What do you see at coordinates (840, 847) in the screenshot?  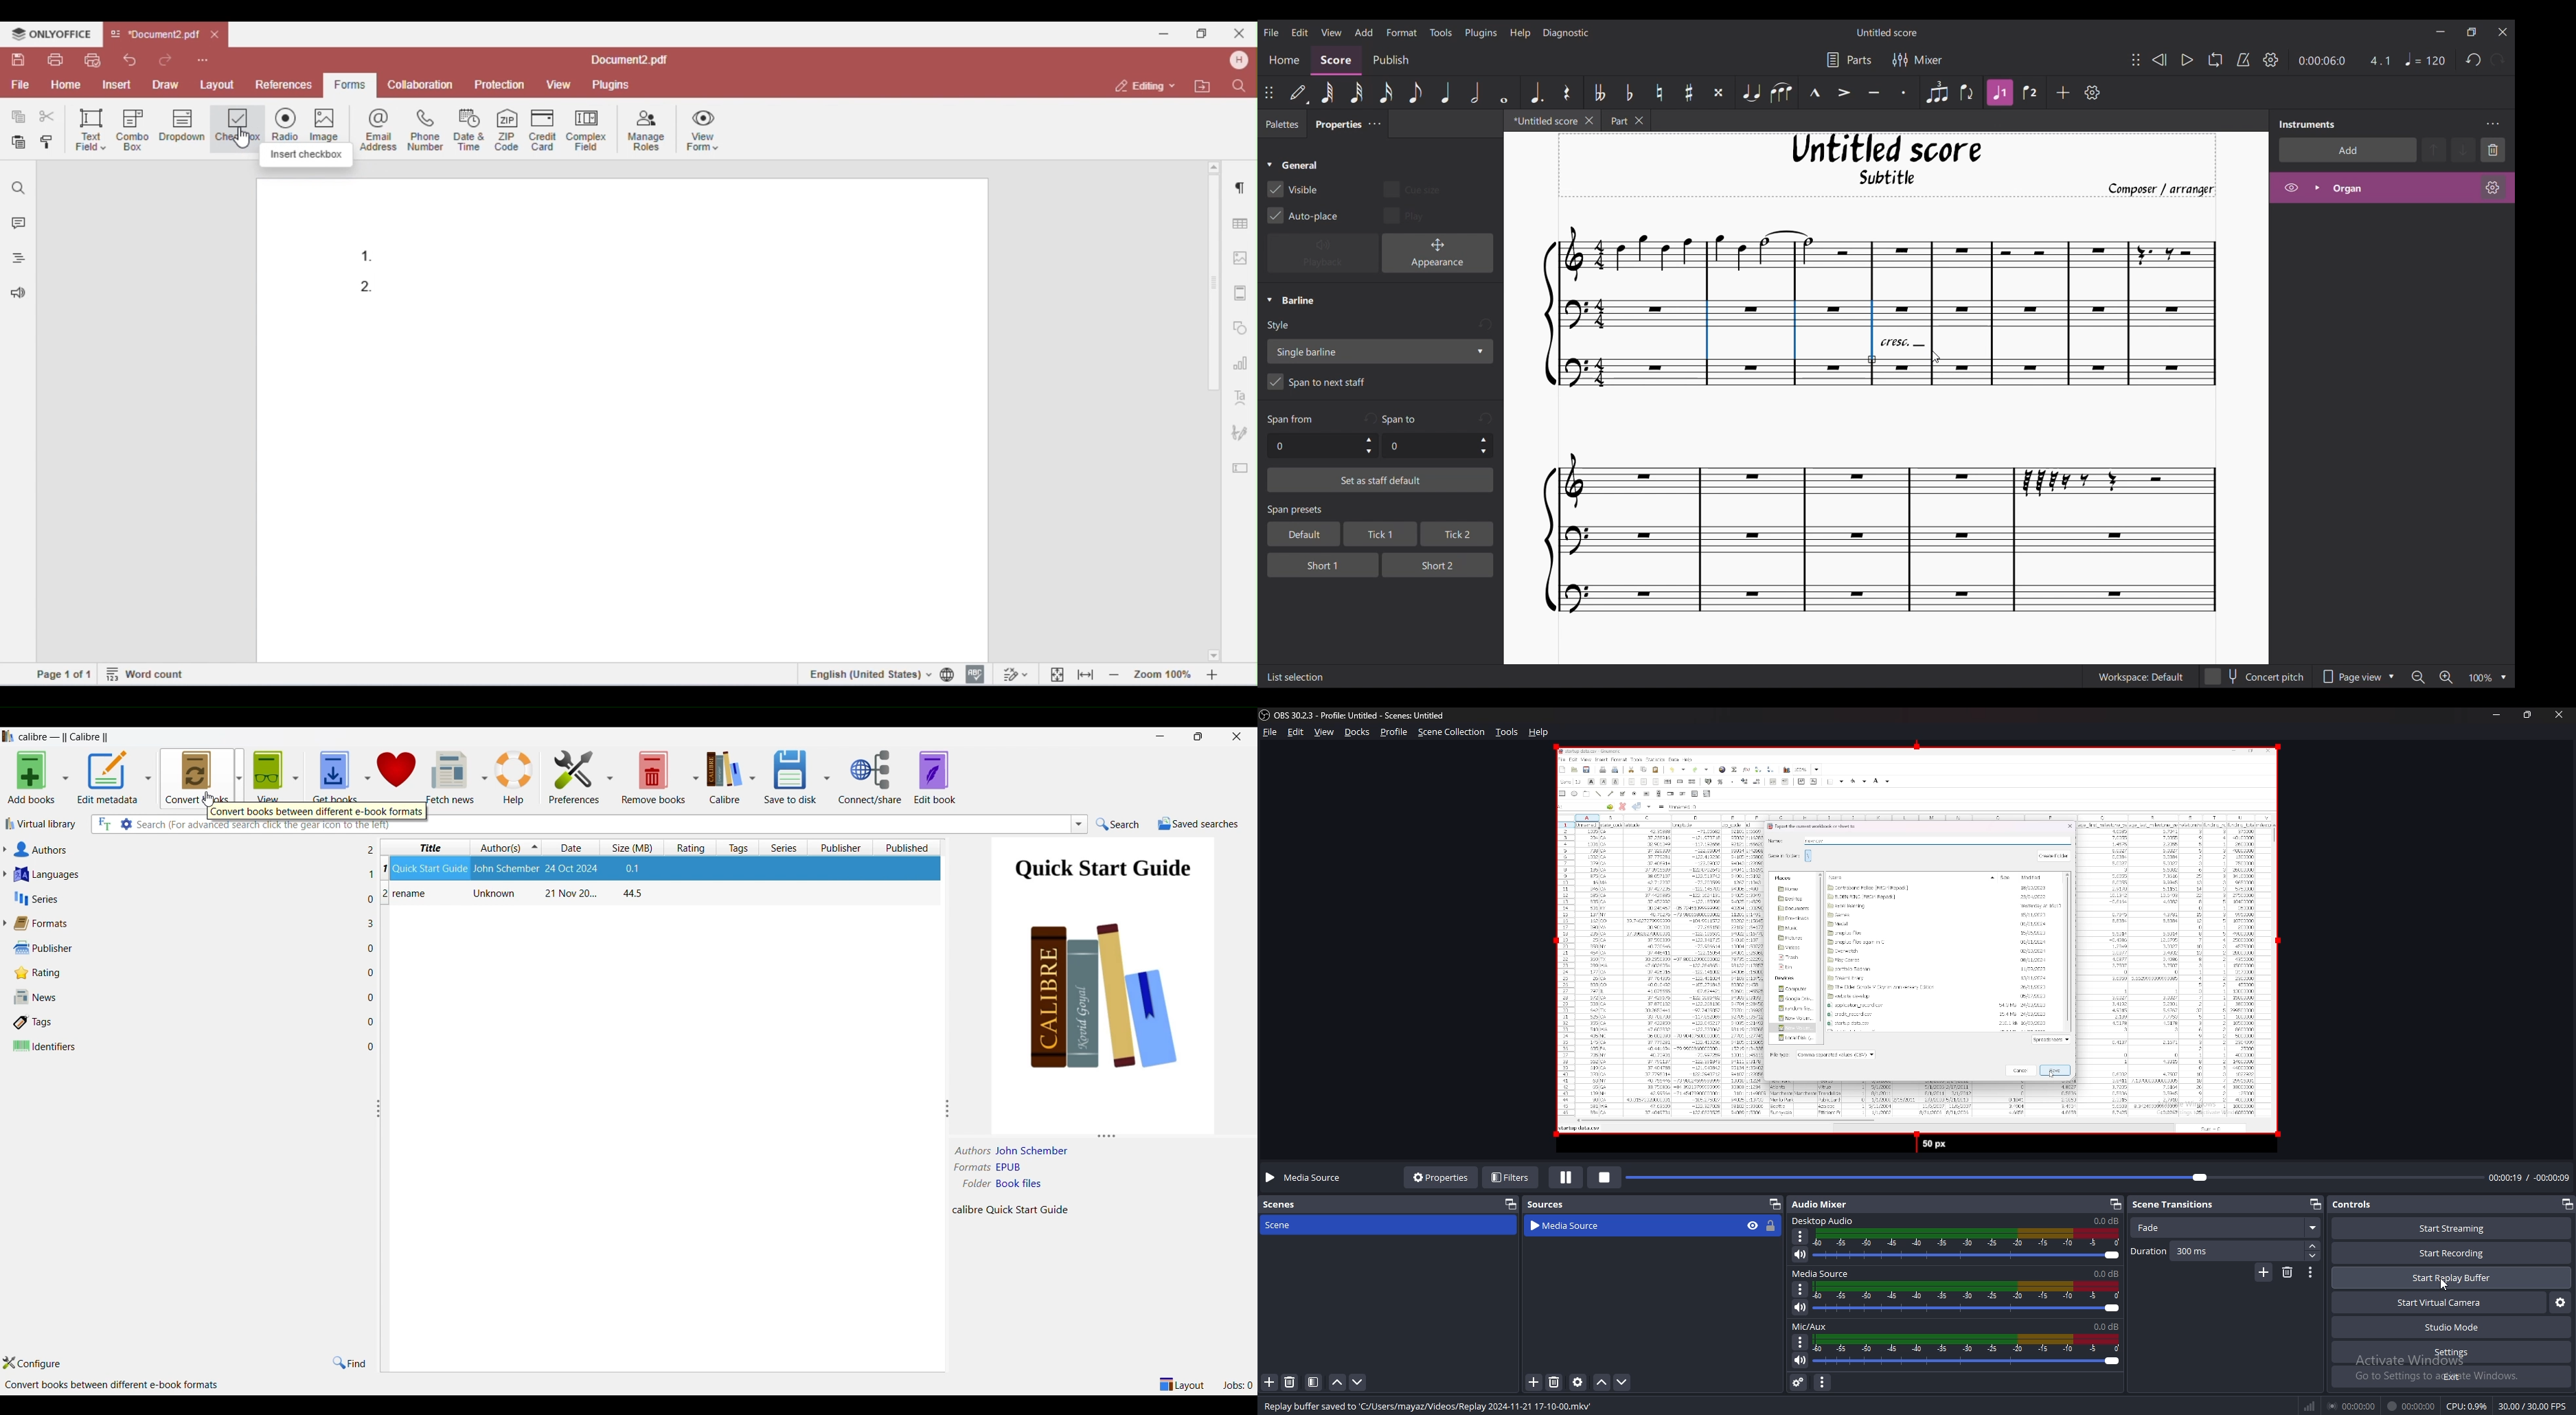 I see `Publisher column` at bounding box center [840, 847].